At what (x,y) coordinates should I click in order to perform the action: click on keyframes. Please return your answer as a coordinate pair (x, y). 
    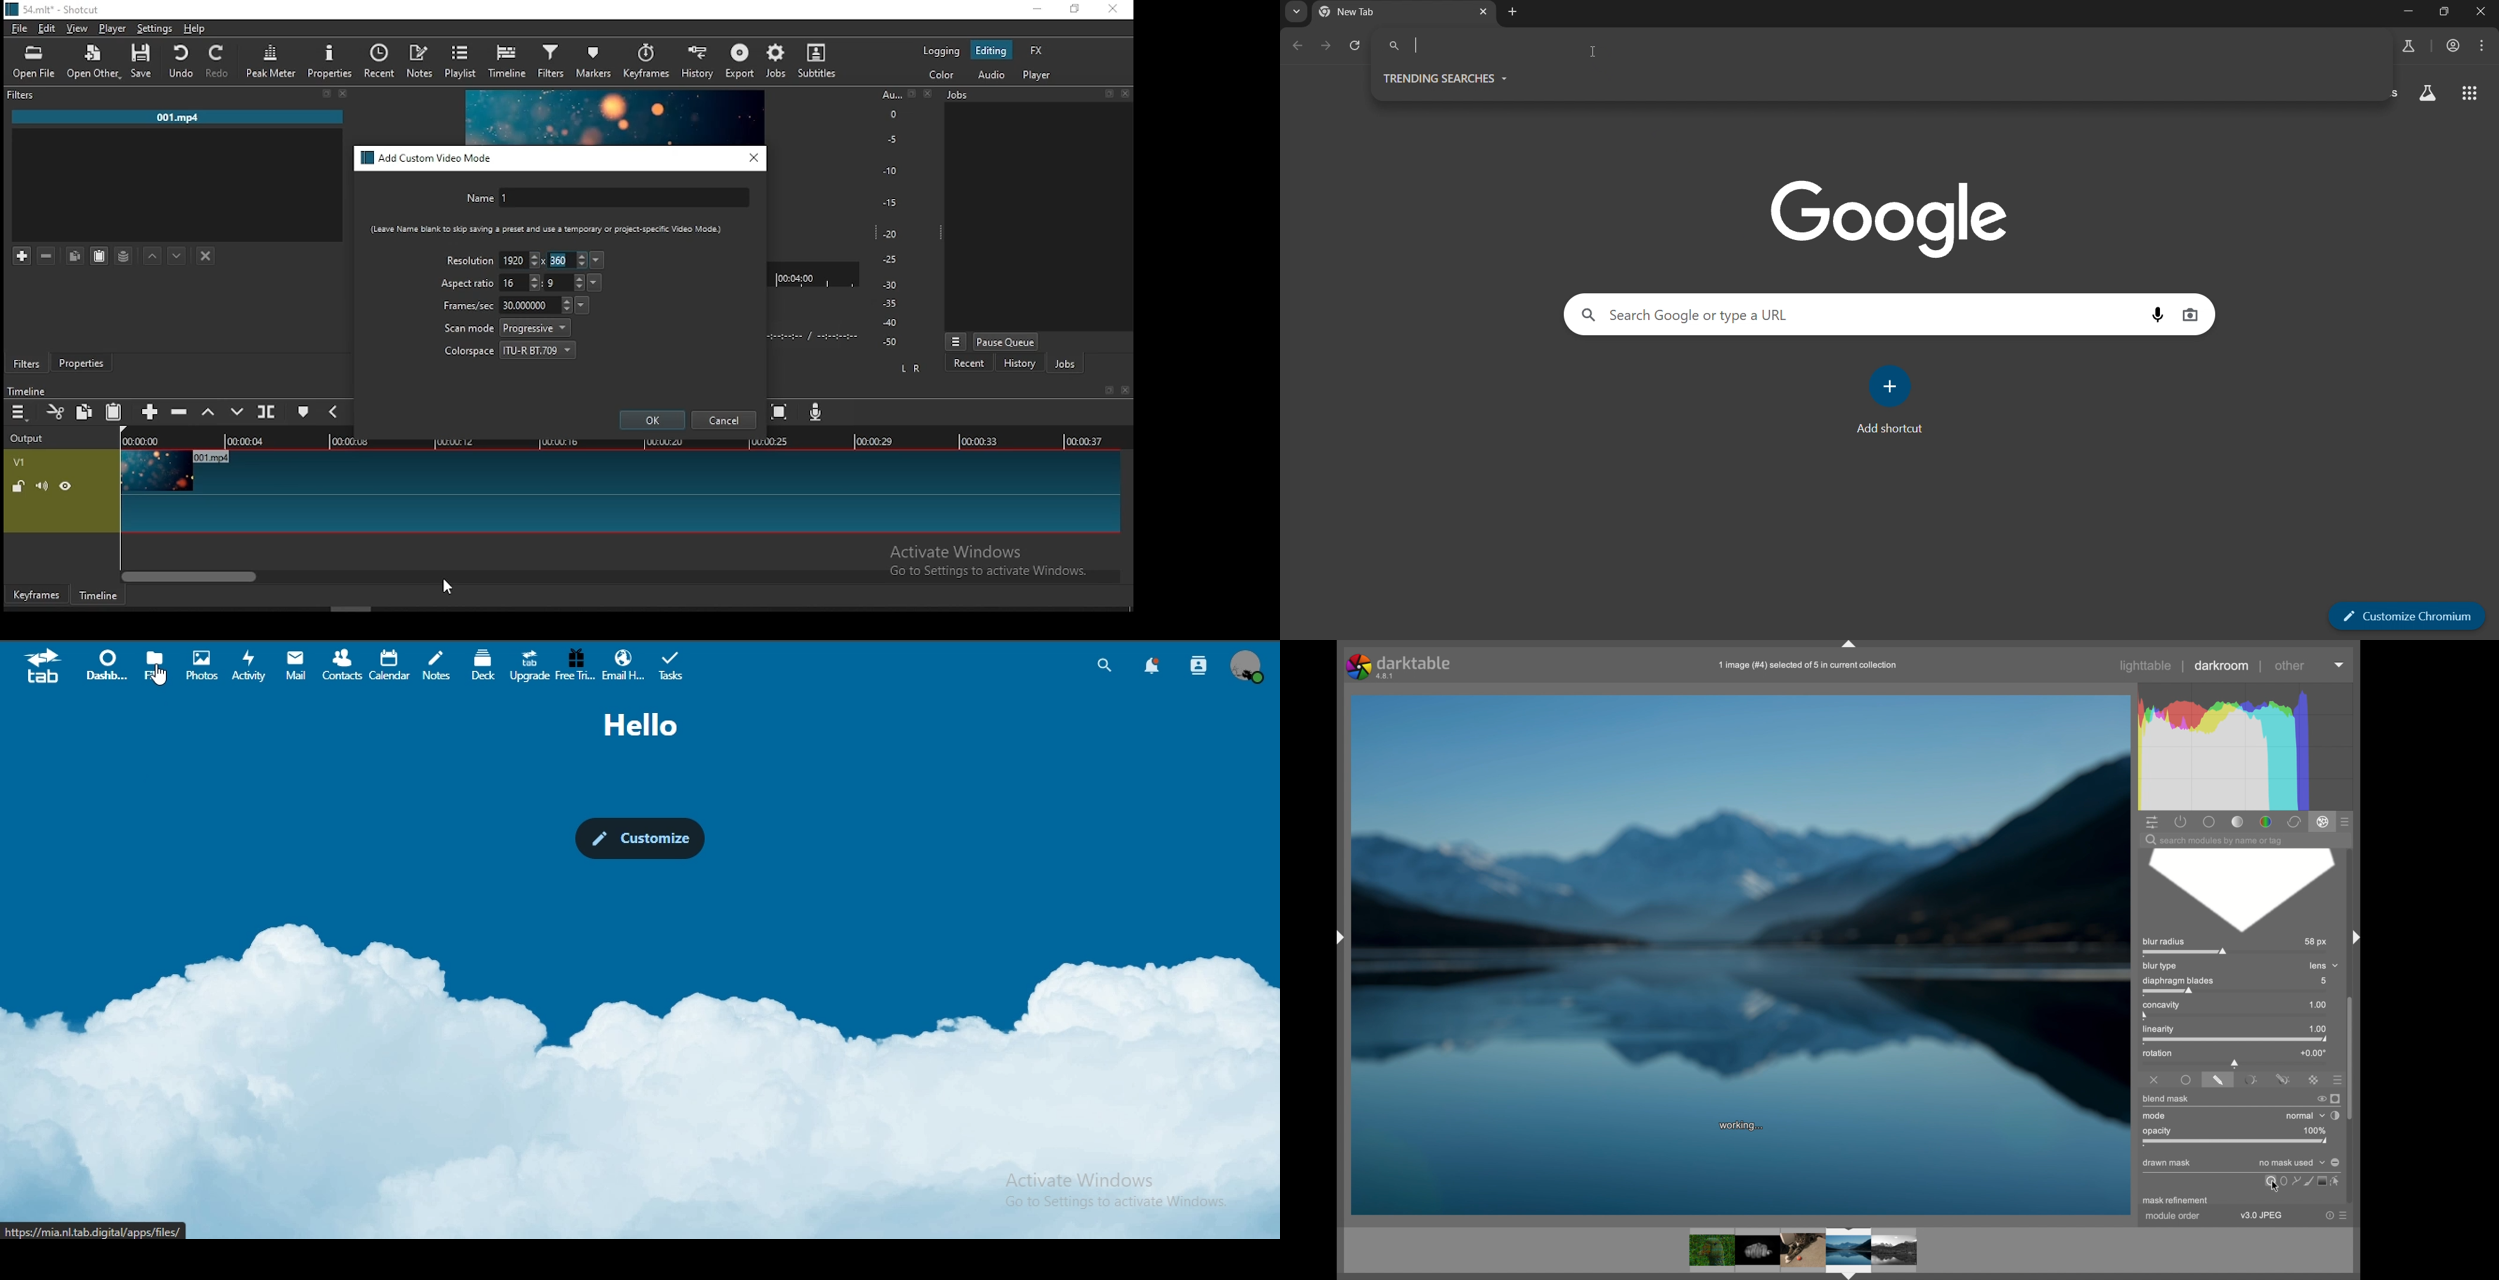
    Looking at the image, I should click on (646, 64).